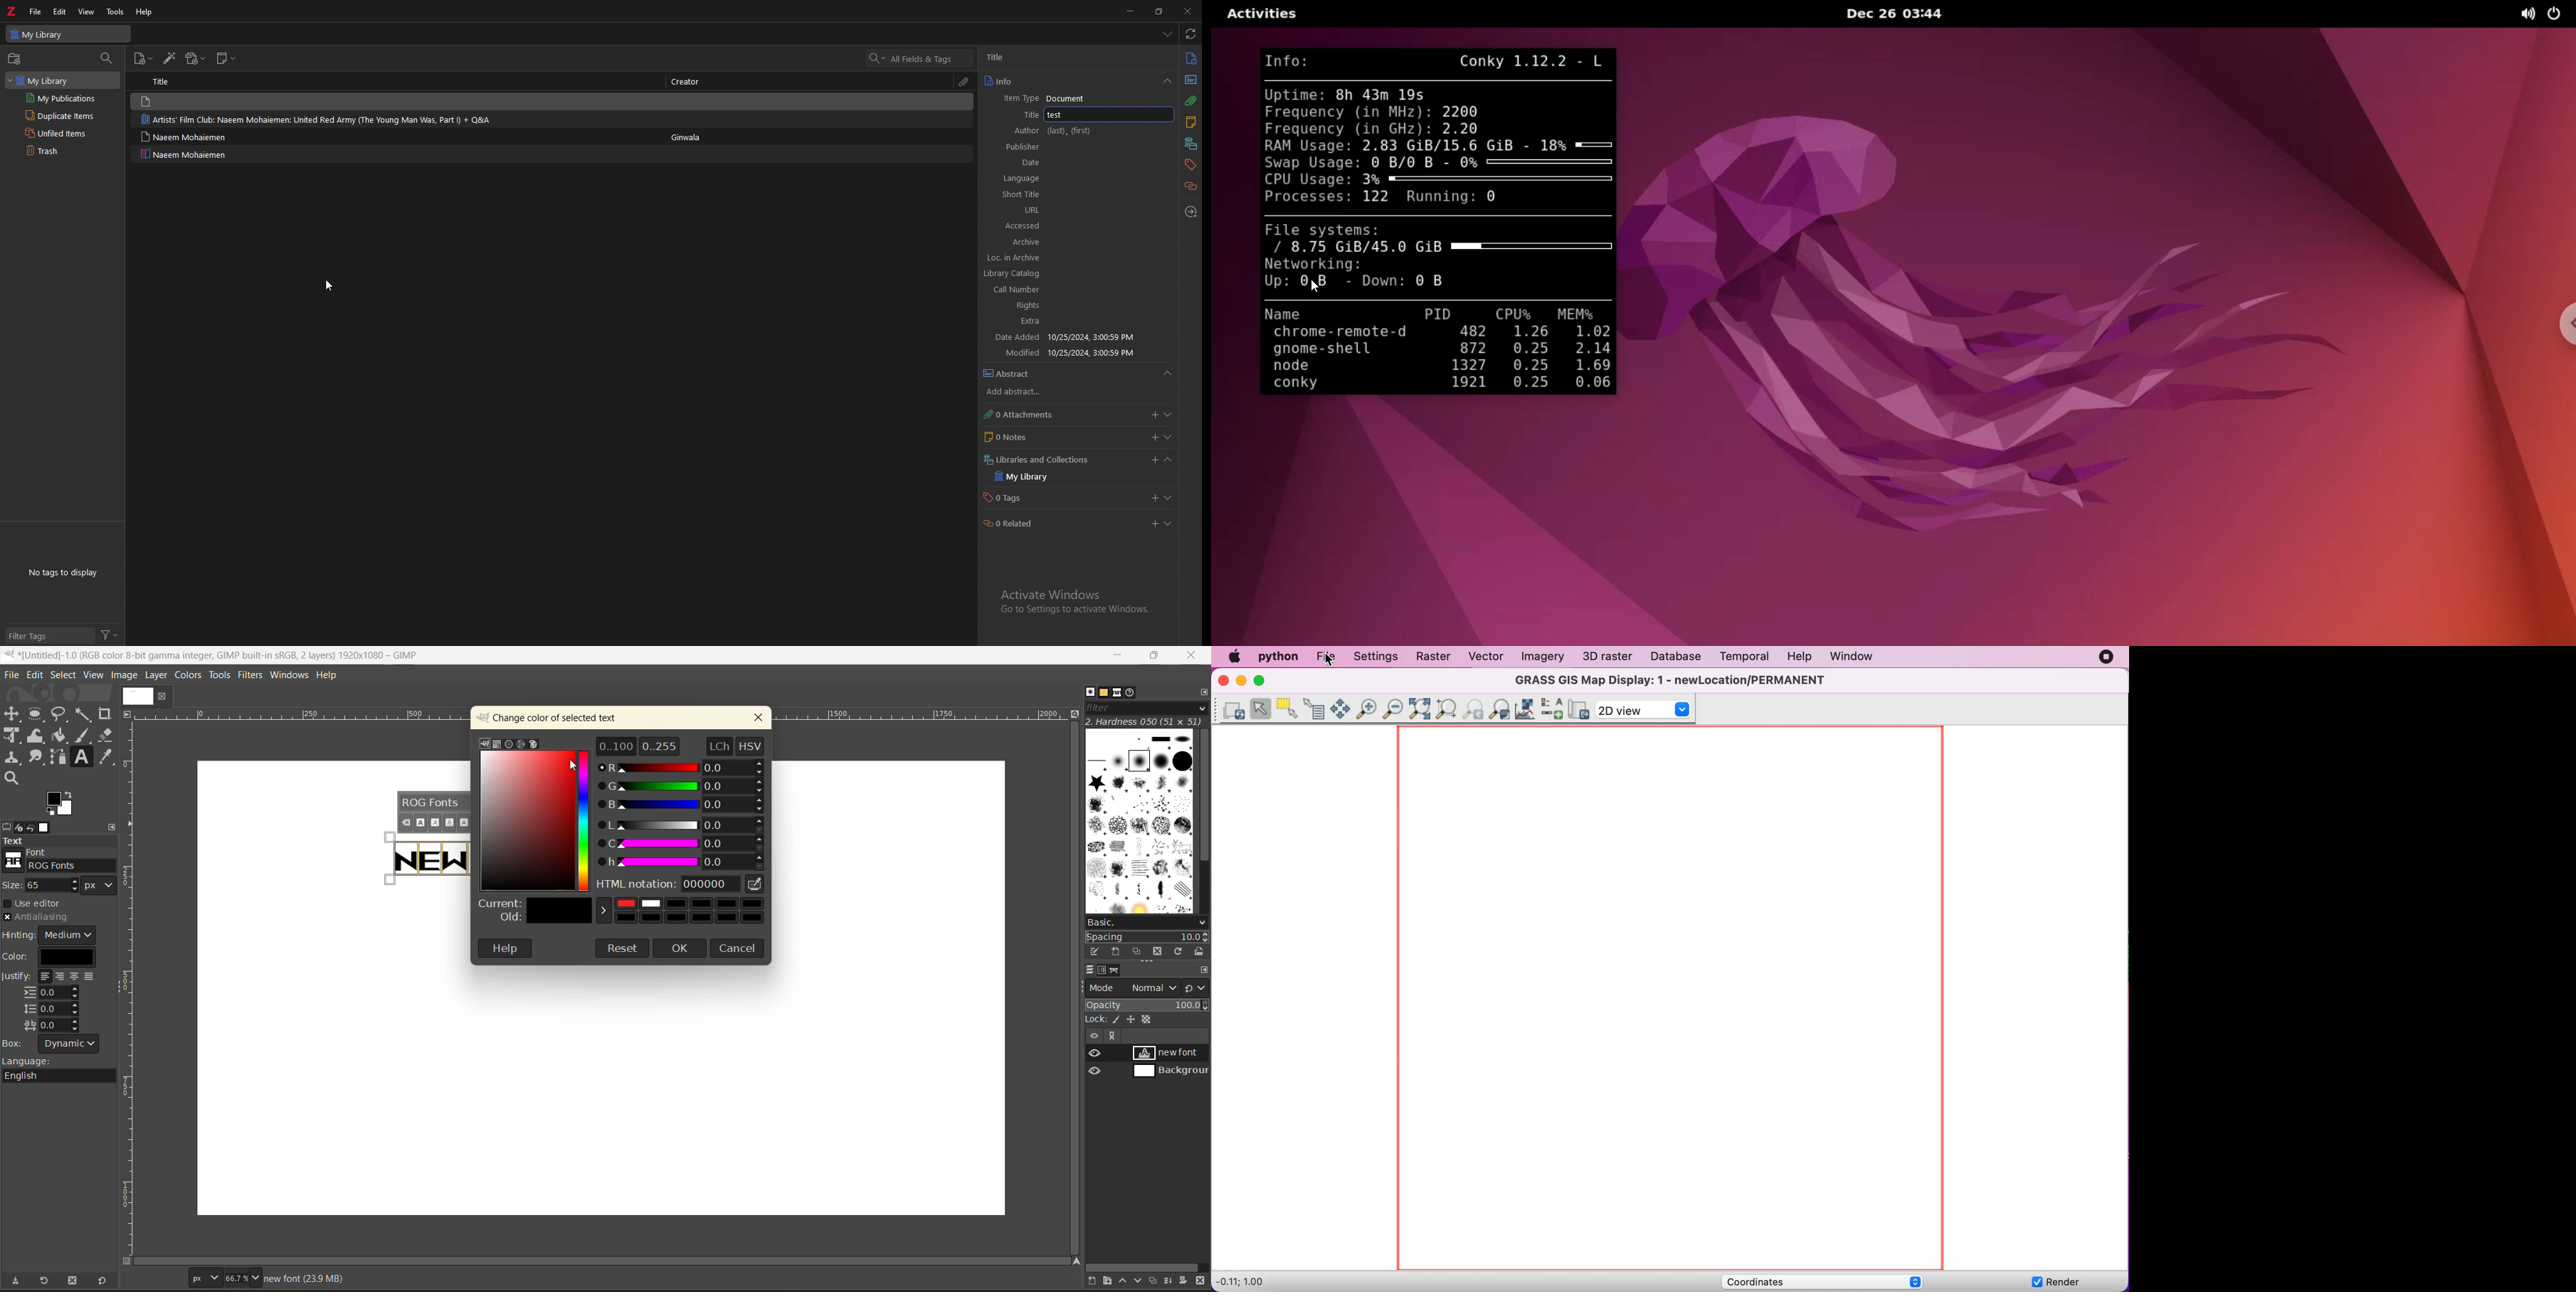  I want to click on notes, so click(1191, 123).